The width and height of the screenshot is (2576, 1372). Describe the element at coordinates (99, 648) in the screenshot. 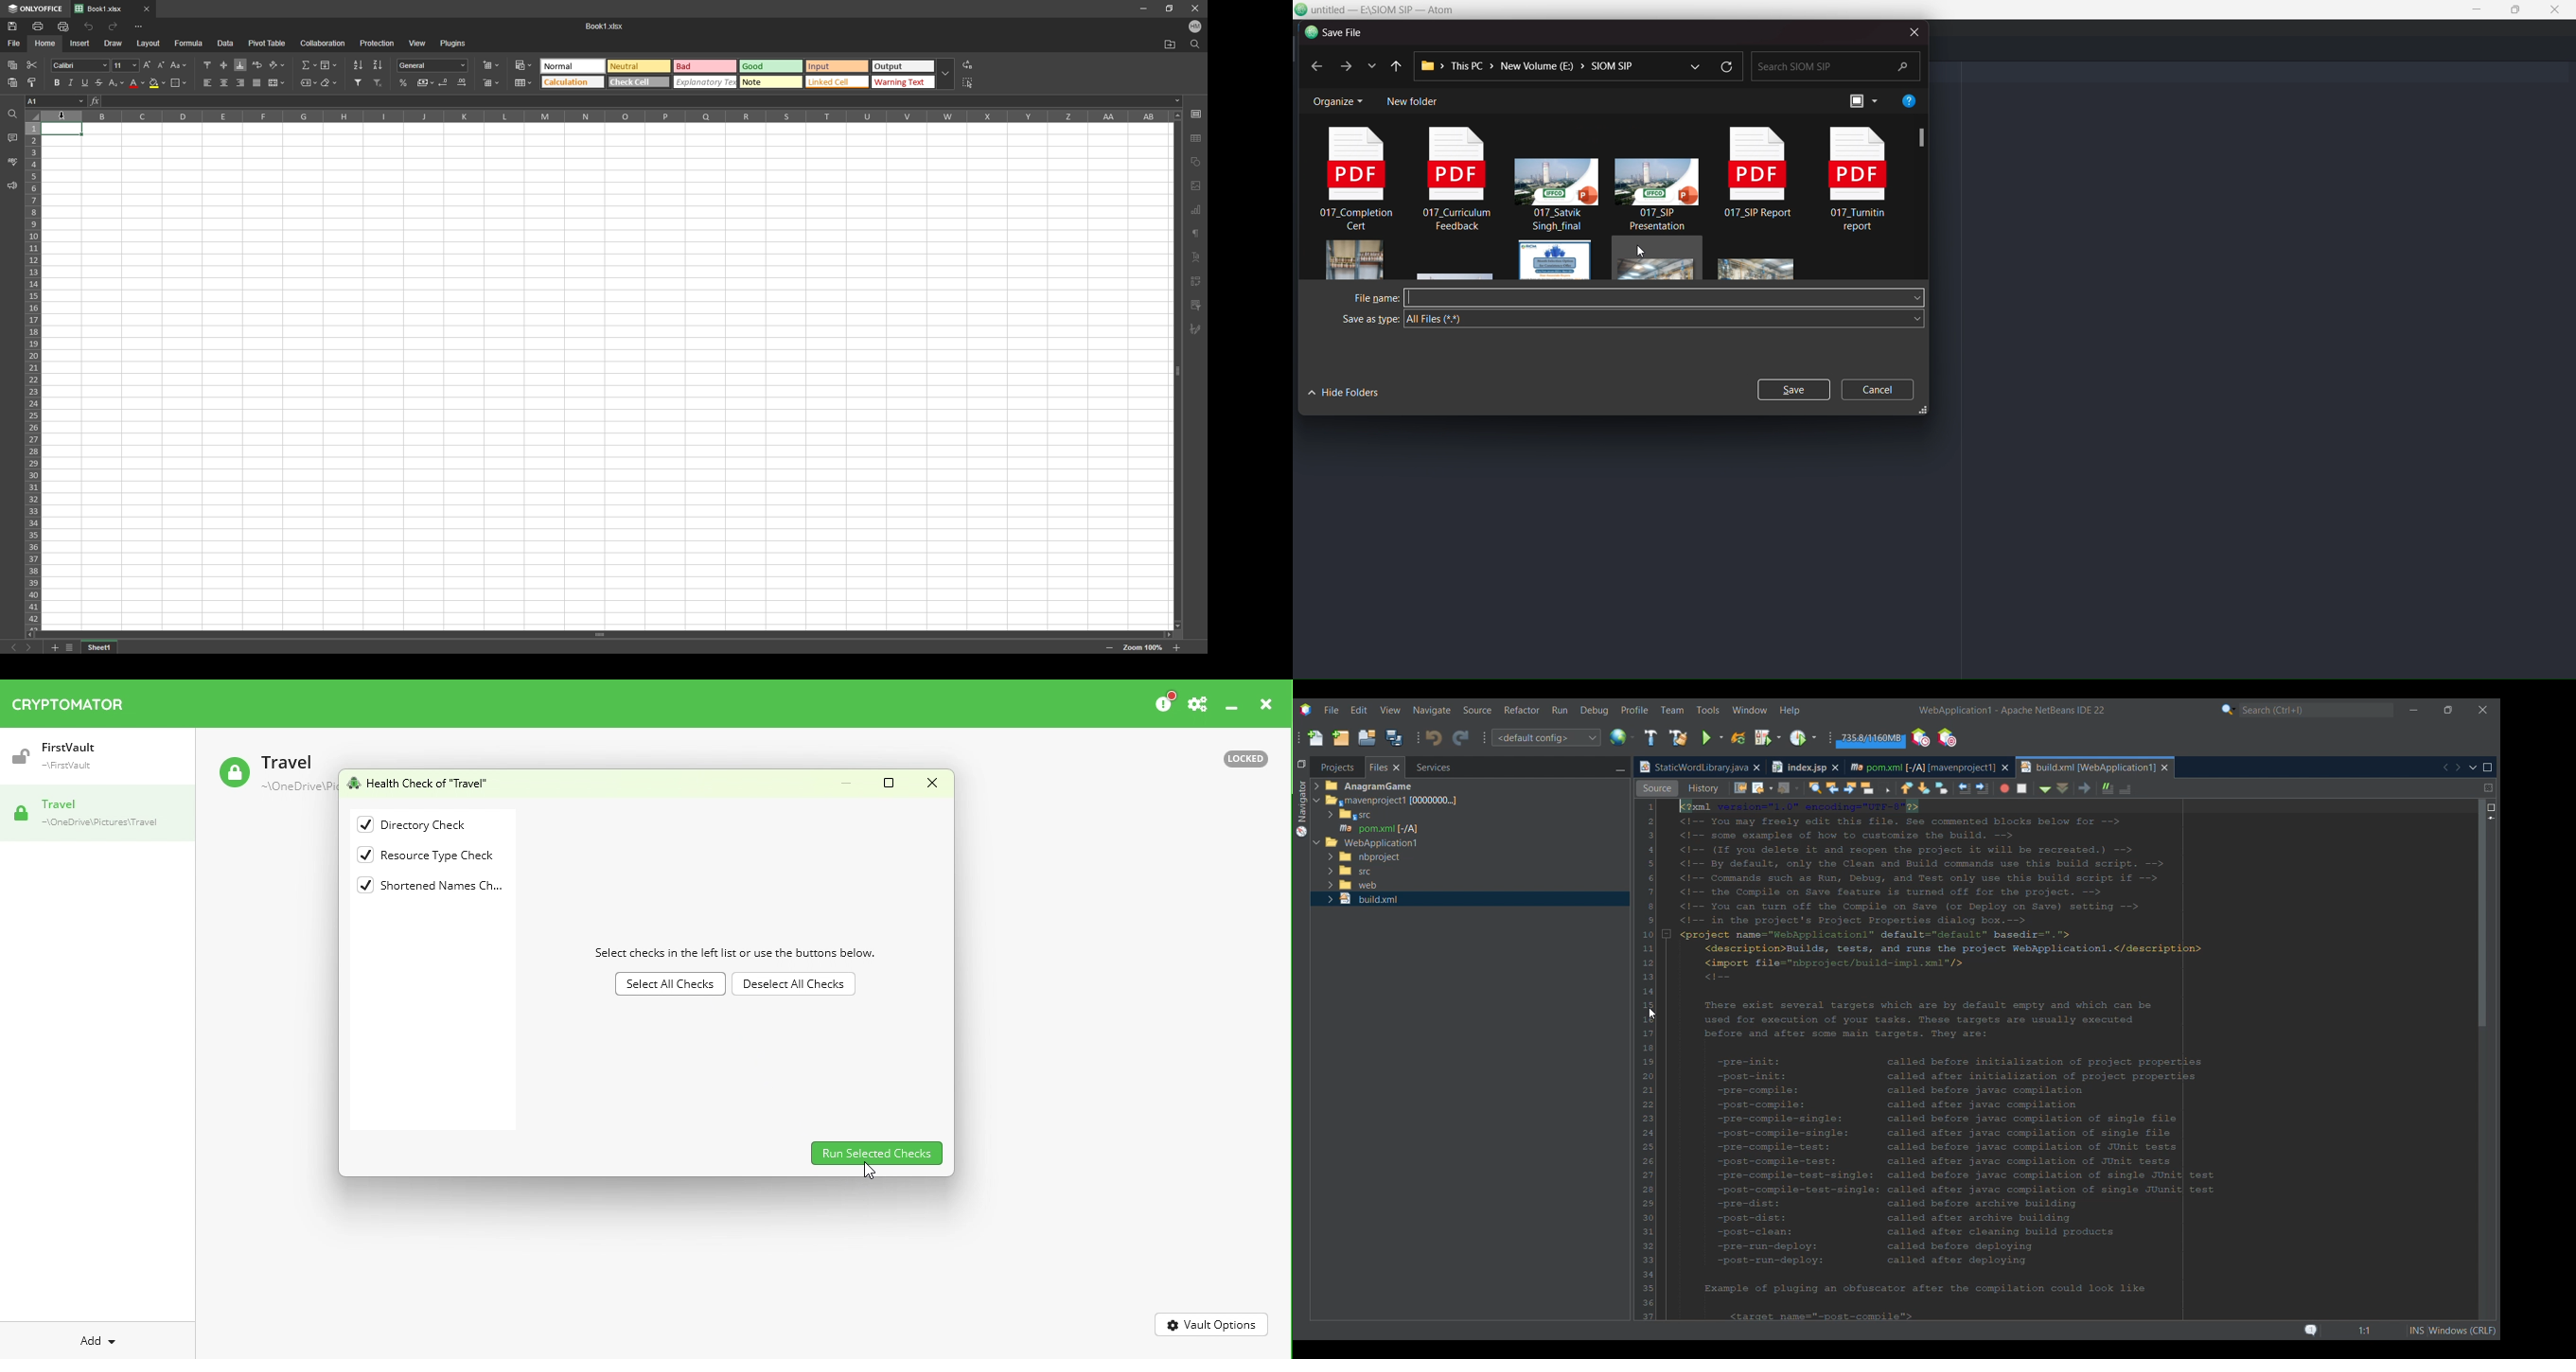

I see `tab` at that location.